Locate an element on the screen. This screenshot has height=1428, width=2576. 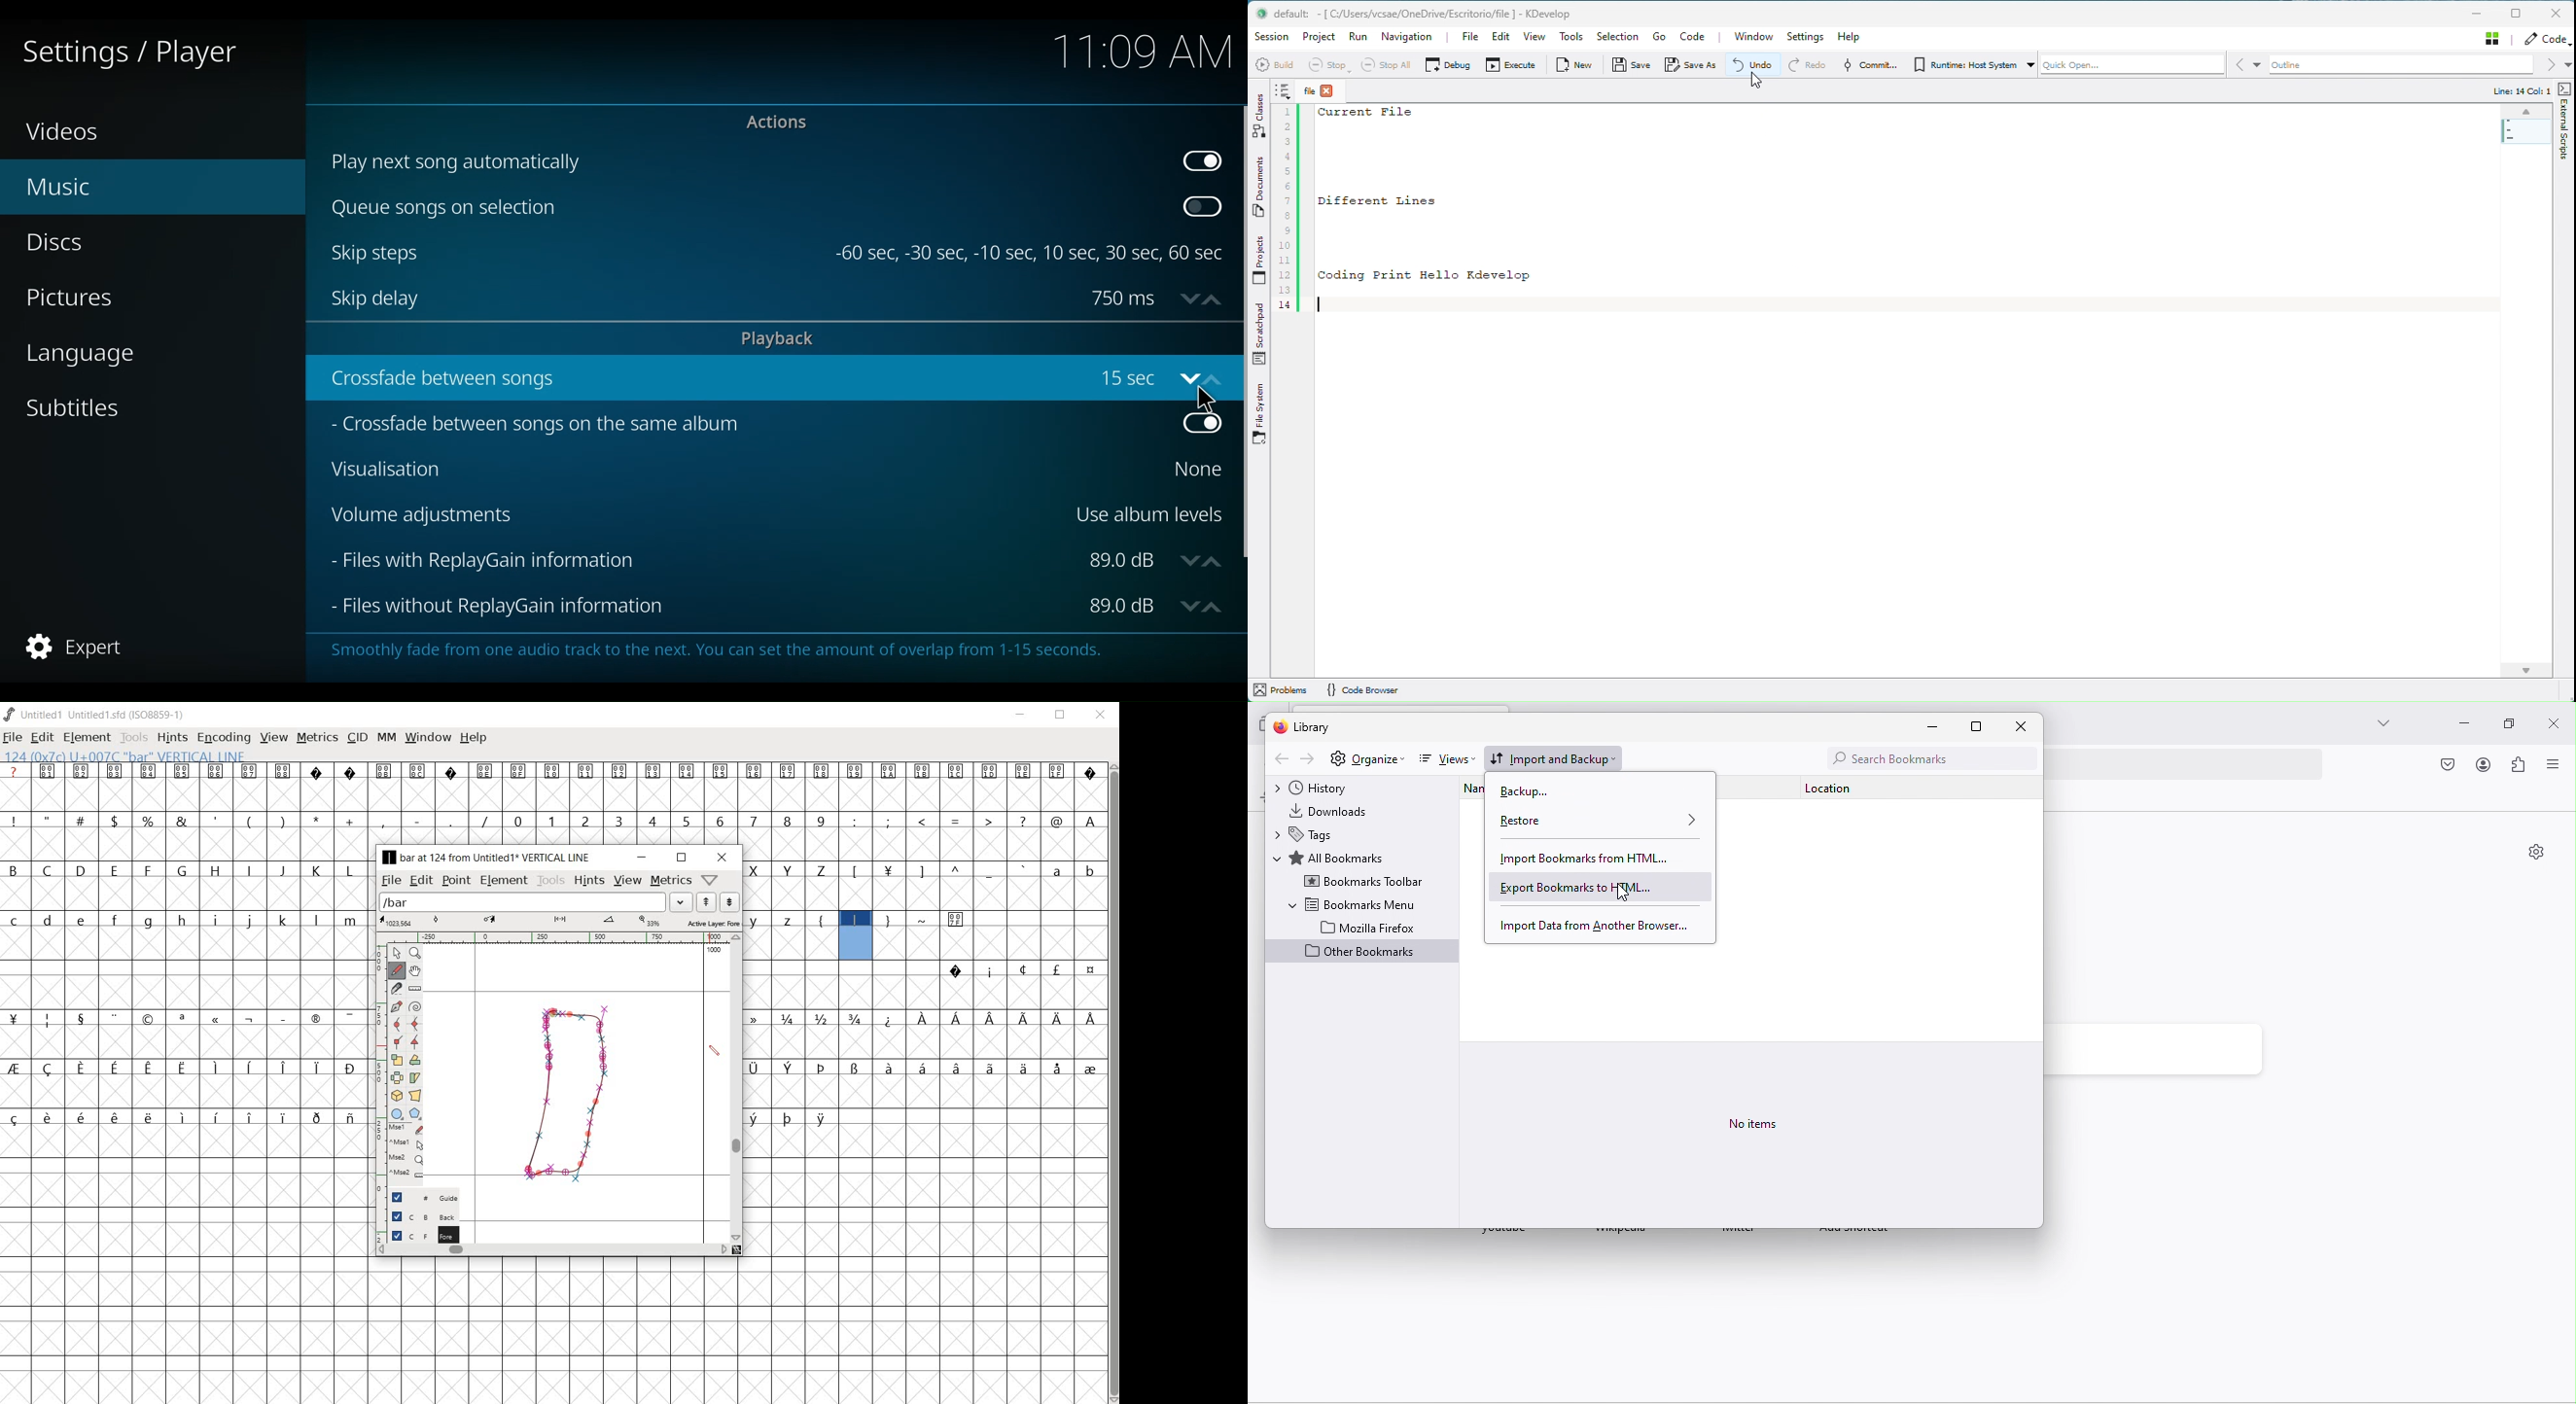
empty cells is located at coordinates (925, 893).